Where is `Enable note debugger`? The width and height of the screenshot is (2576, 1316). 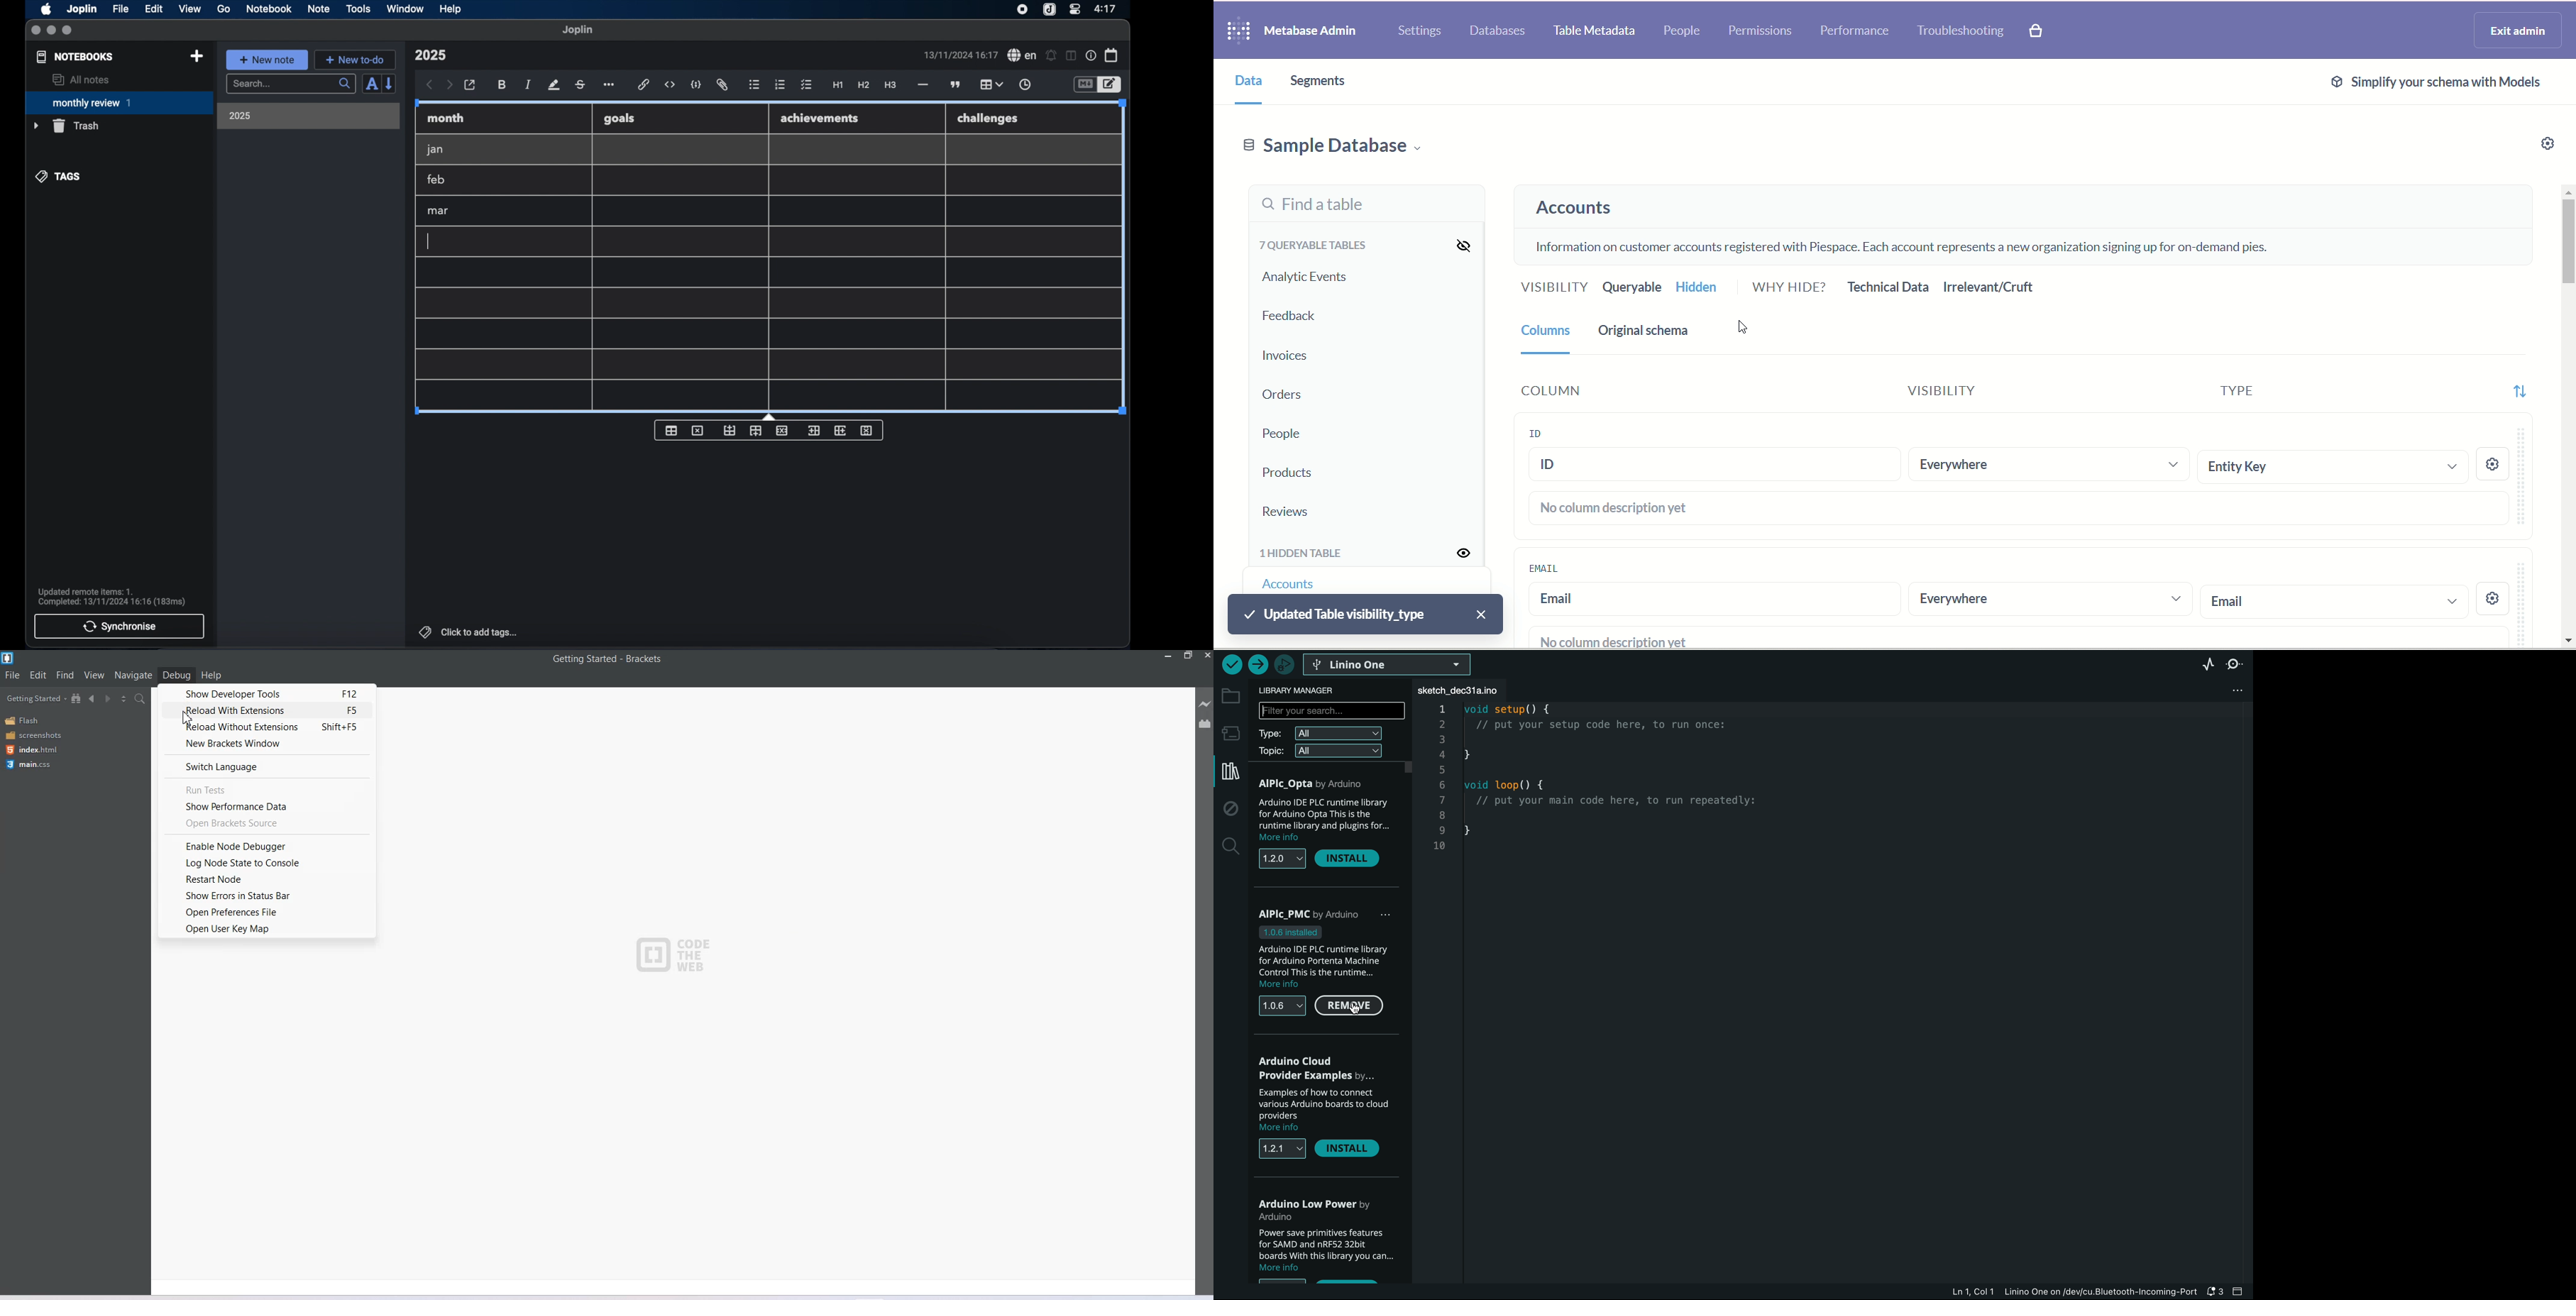
Enable note debugger is located at coordinates (262, 847).